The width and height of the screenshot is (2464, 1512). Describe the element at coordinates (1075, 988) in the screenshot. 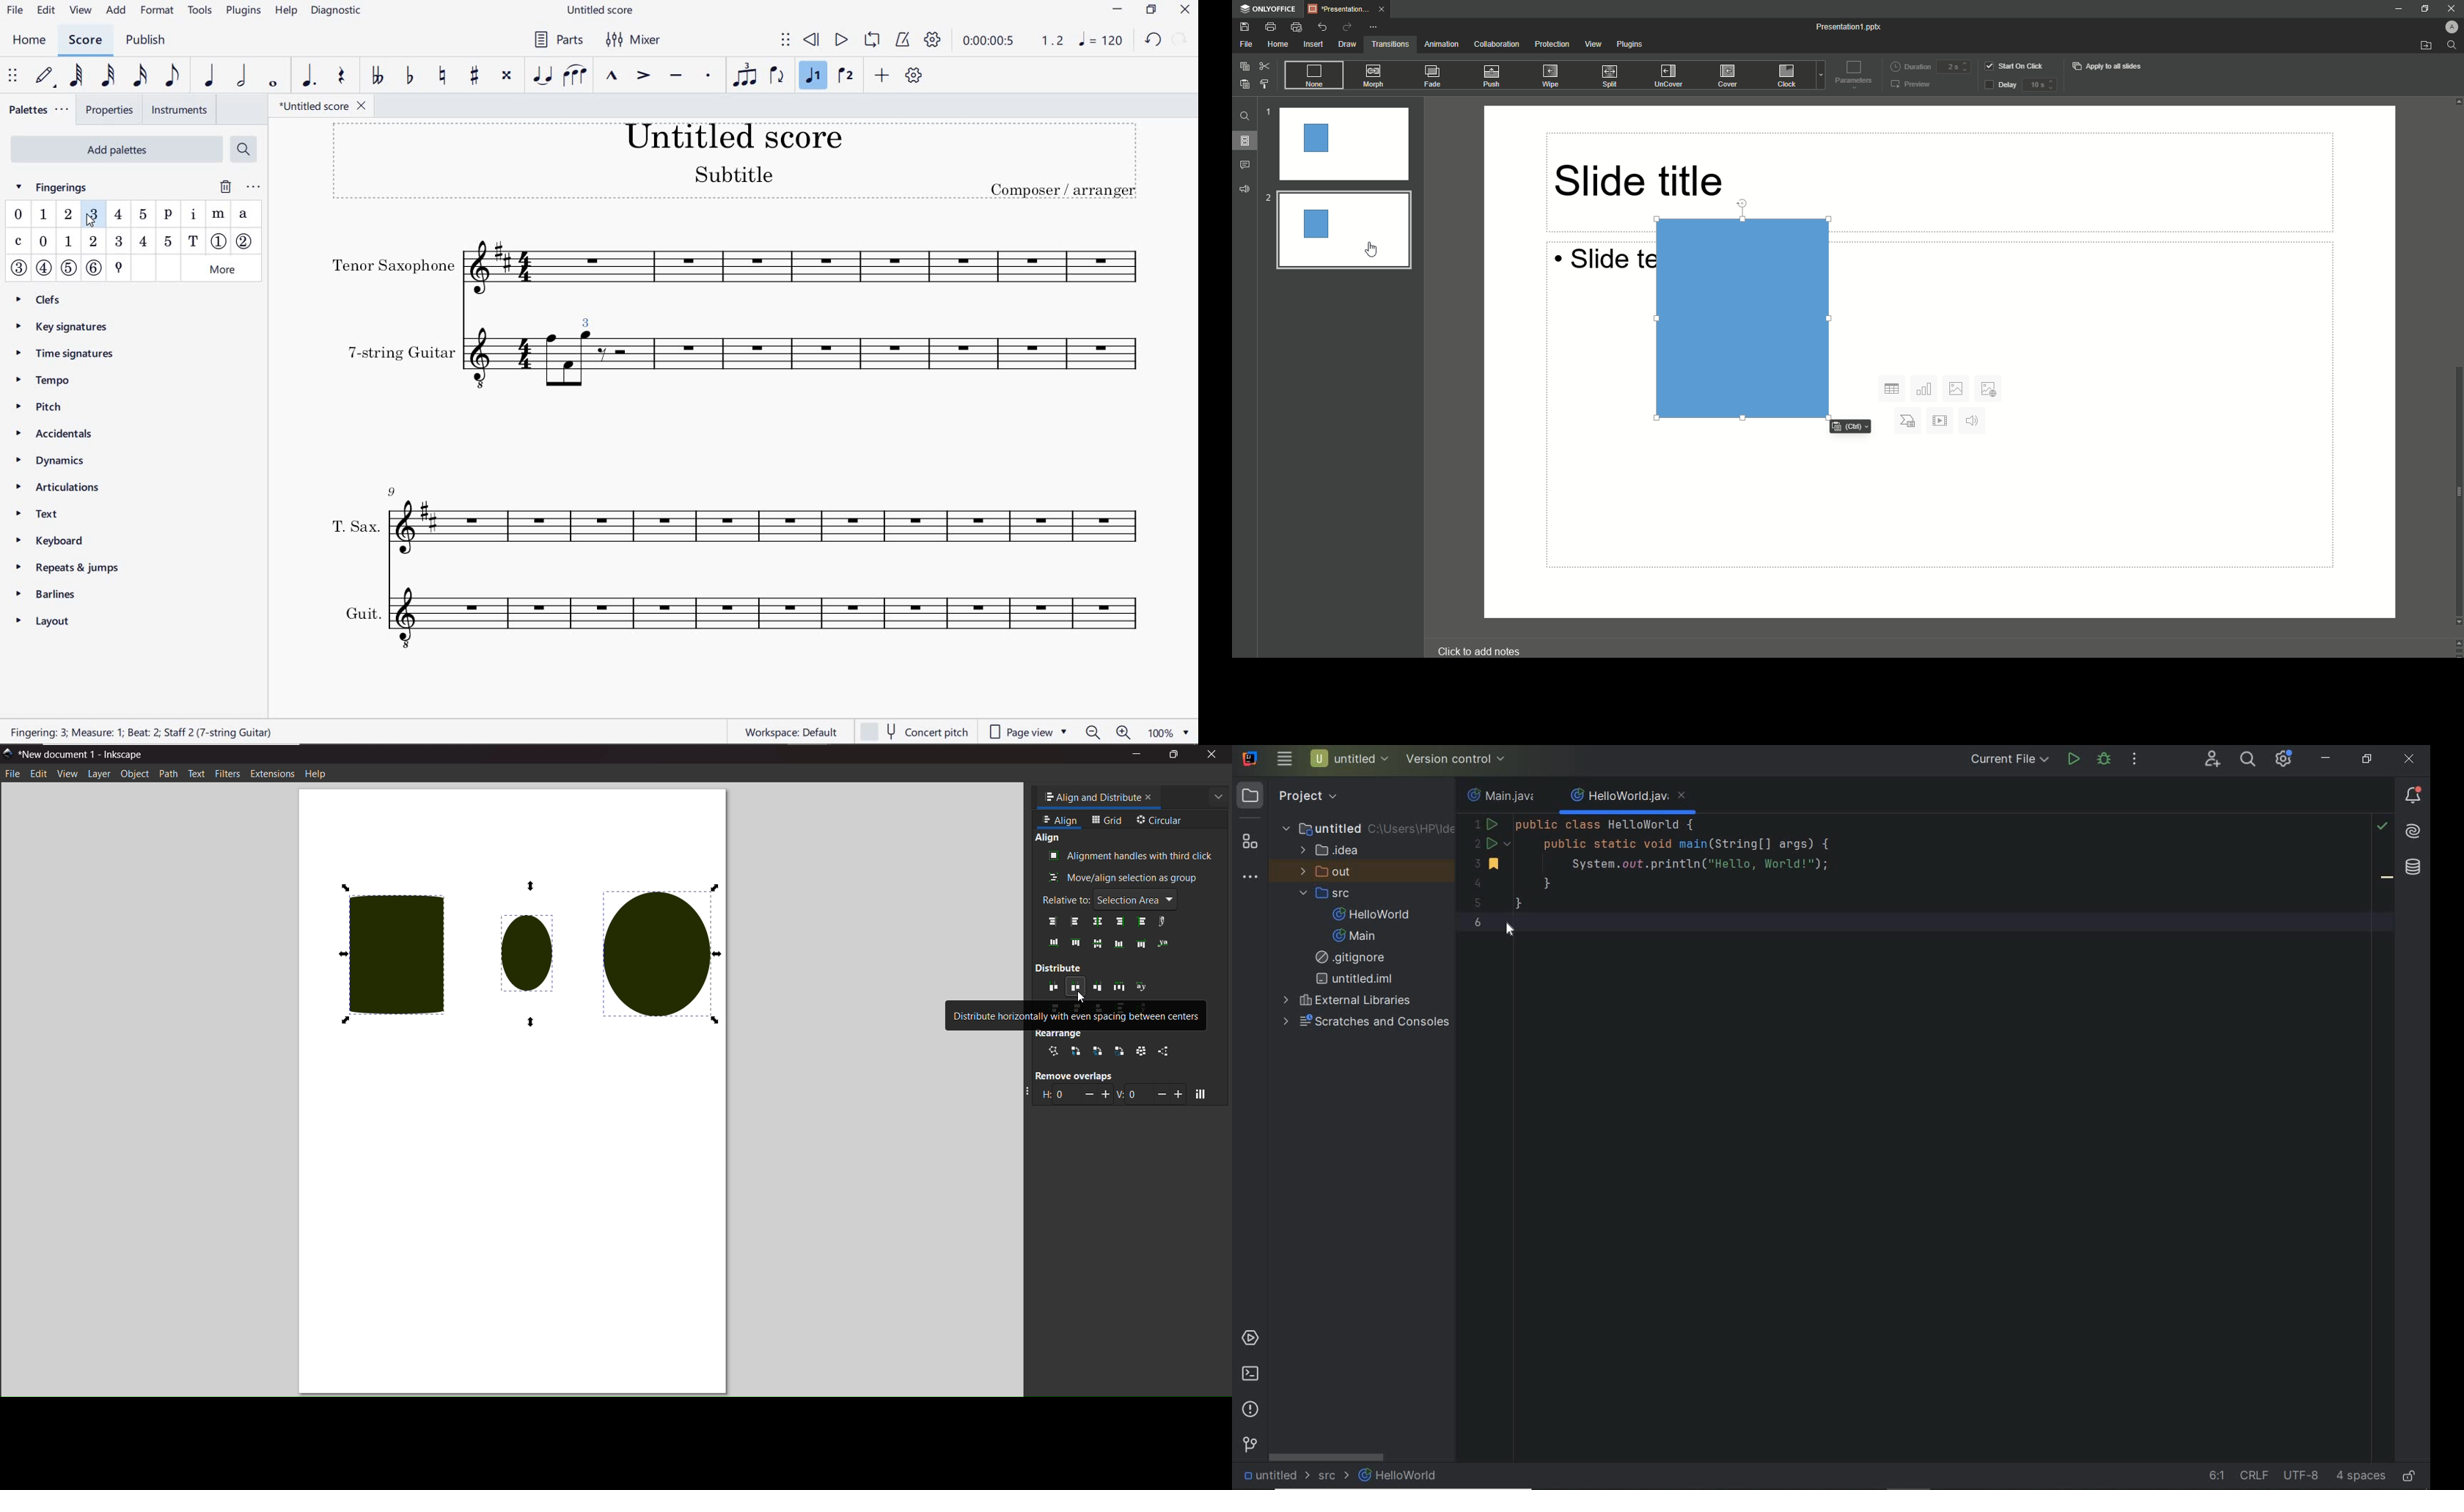

I see `distribute horizontally with even spacing between centers` at that location.